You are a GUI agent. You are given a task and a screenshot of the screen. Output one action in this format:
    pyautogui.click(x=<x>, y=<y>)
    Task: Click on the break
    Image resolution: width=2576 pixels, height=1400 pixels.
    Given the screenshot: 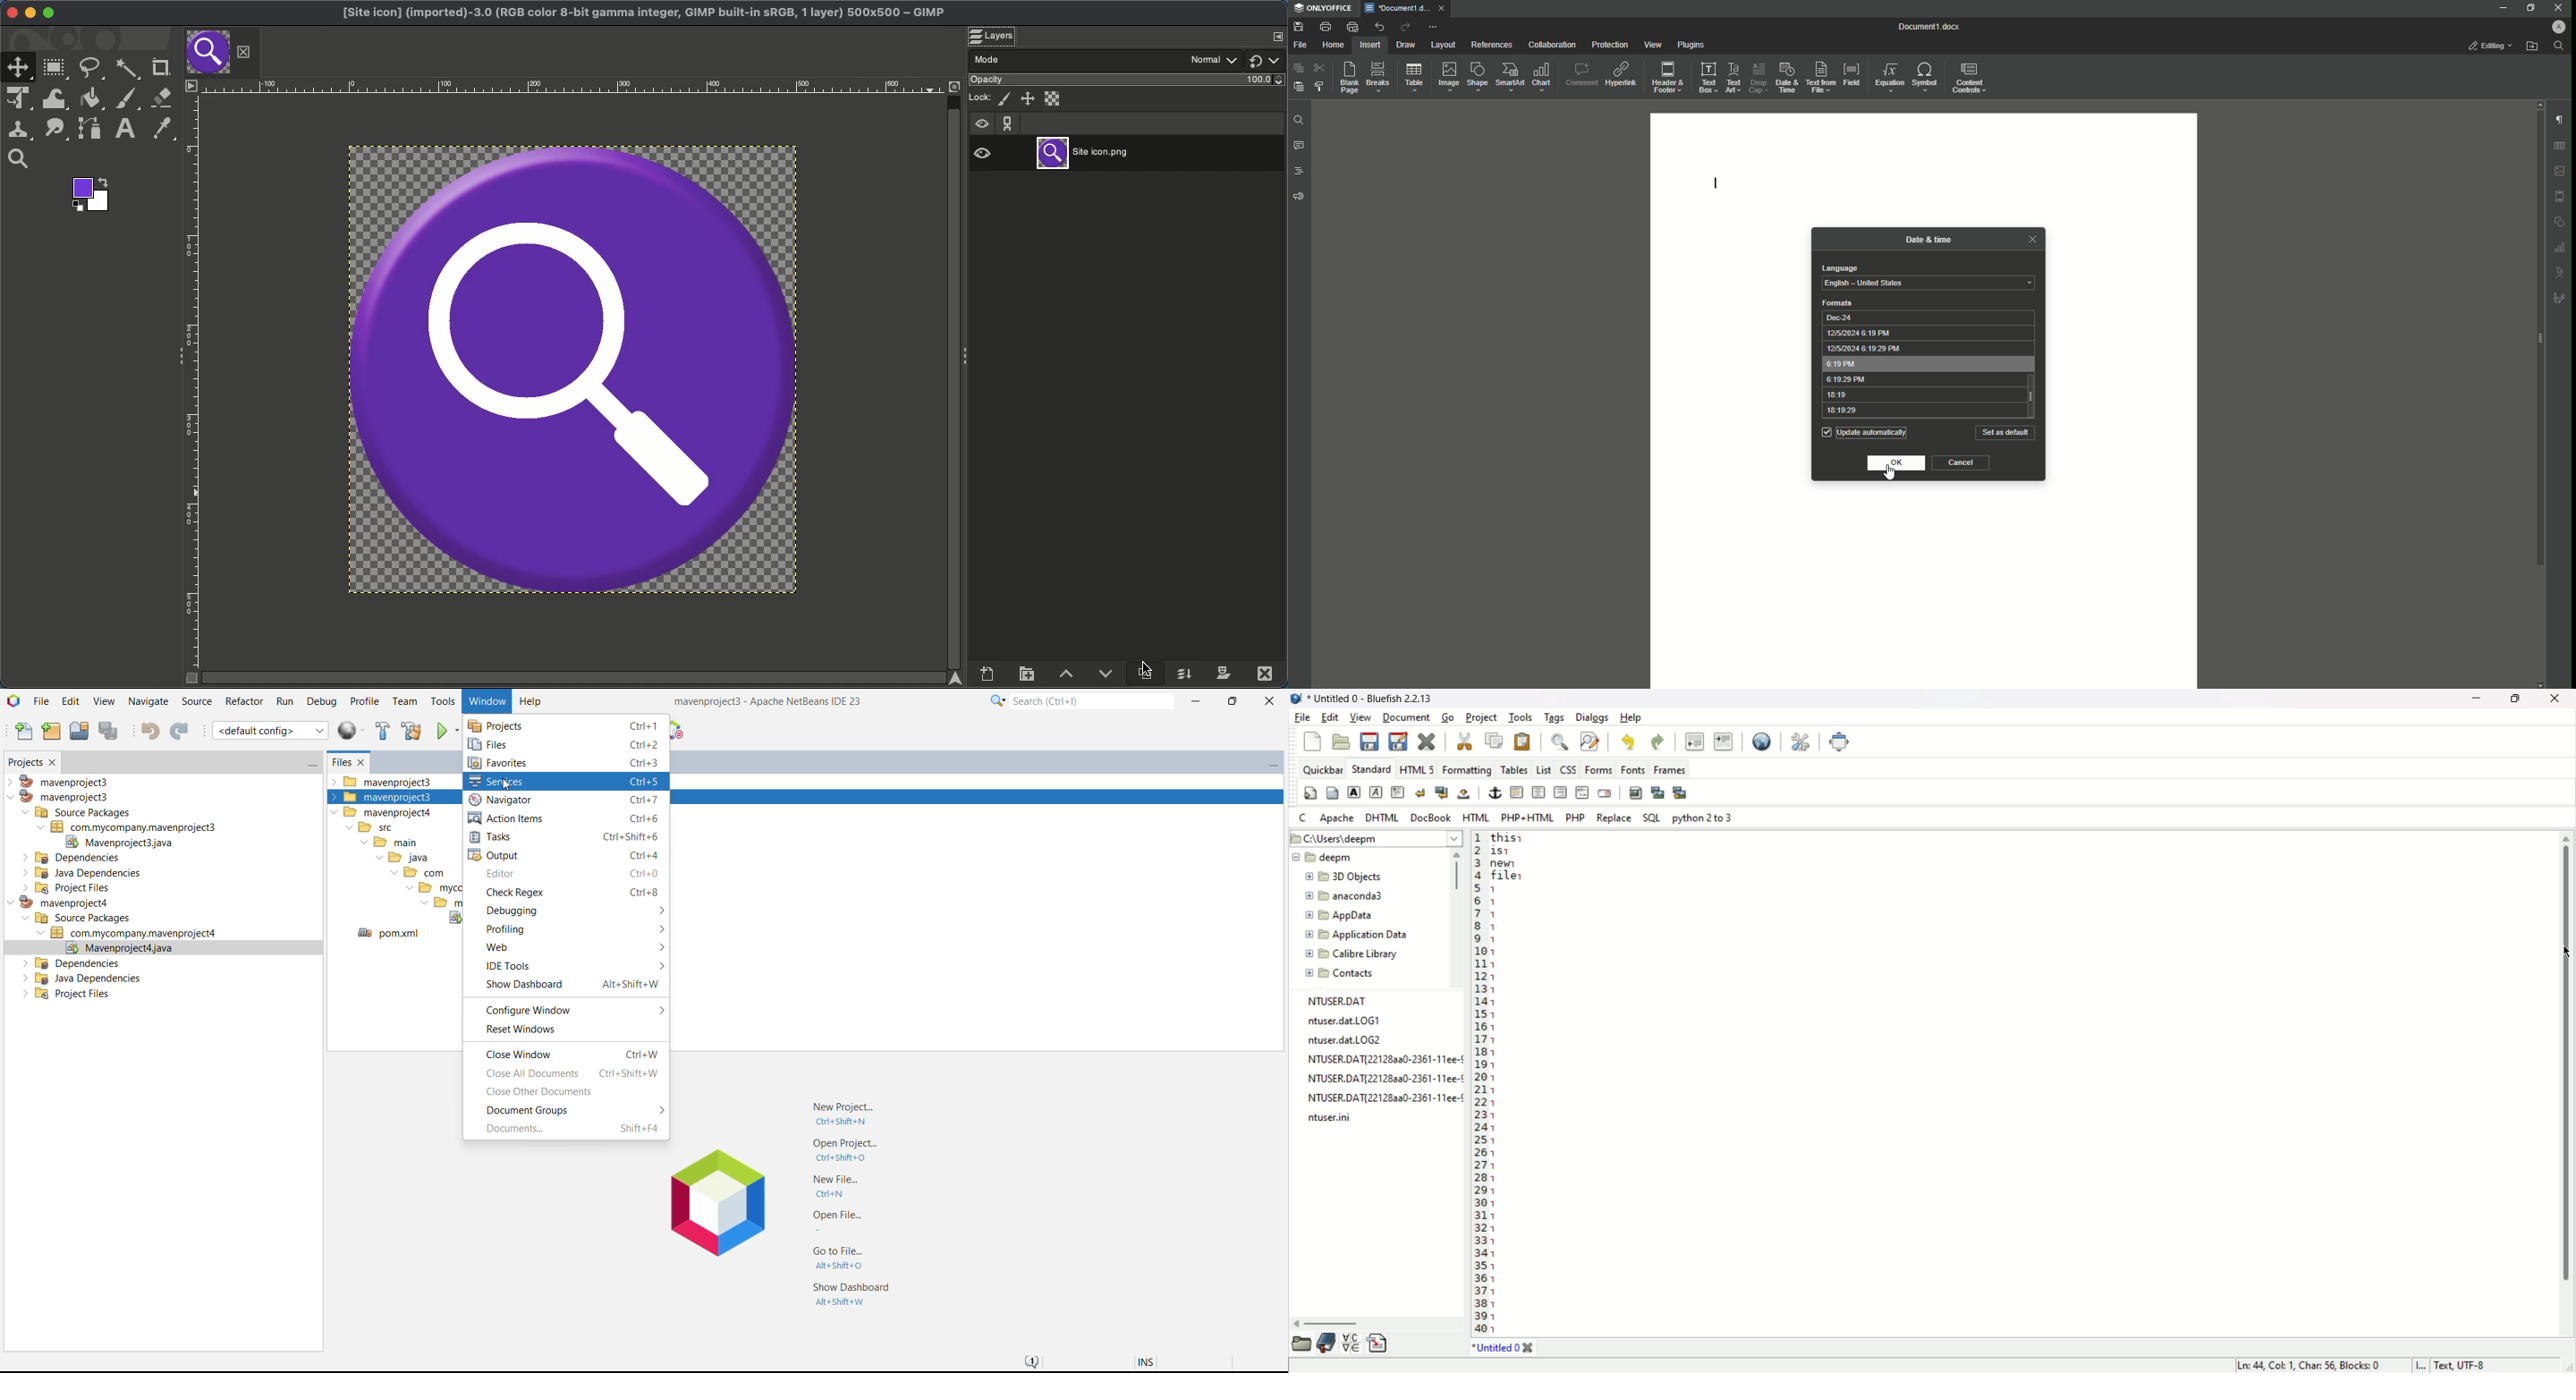 What is the action you would take?
    pyautogui.click(x=1420, y=792)
    